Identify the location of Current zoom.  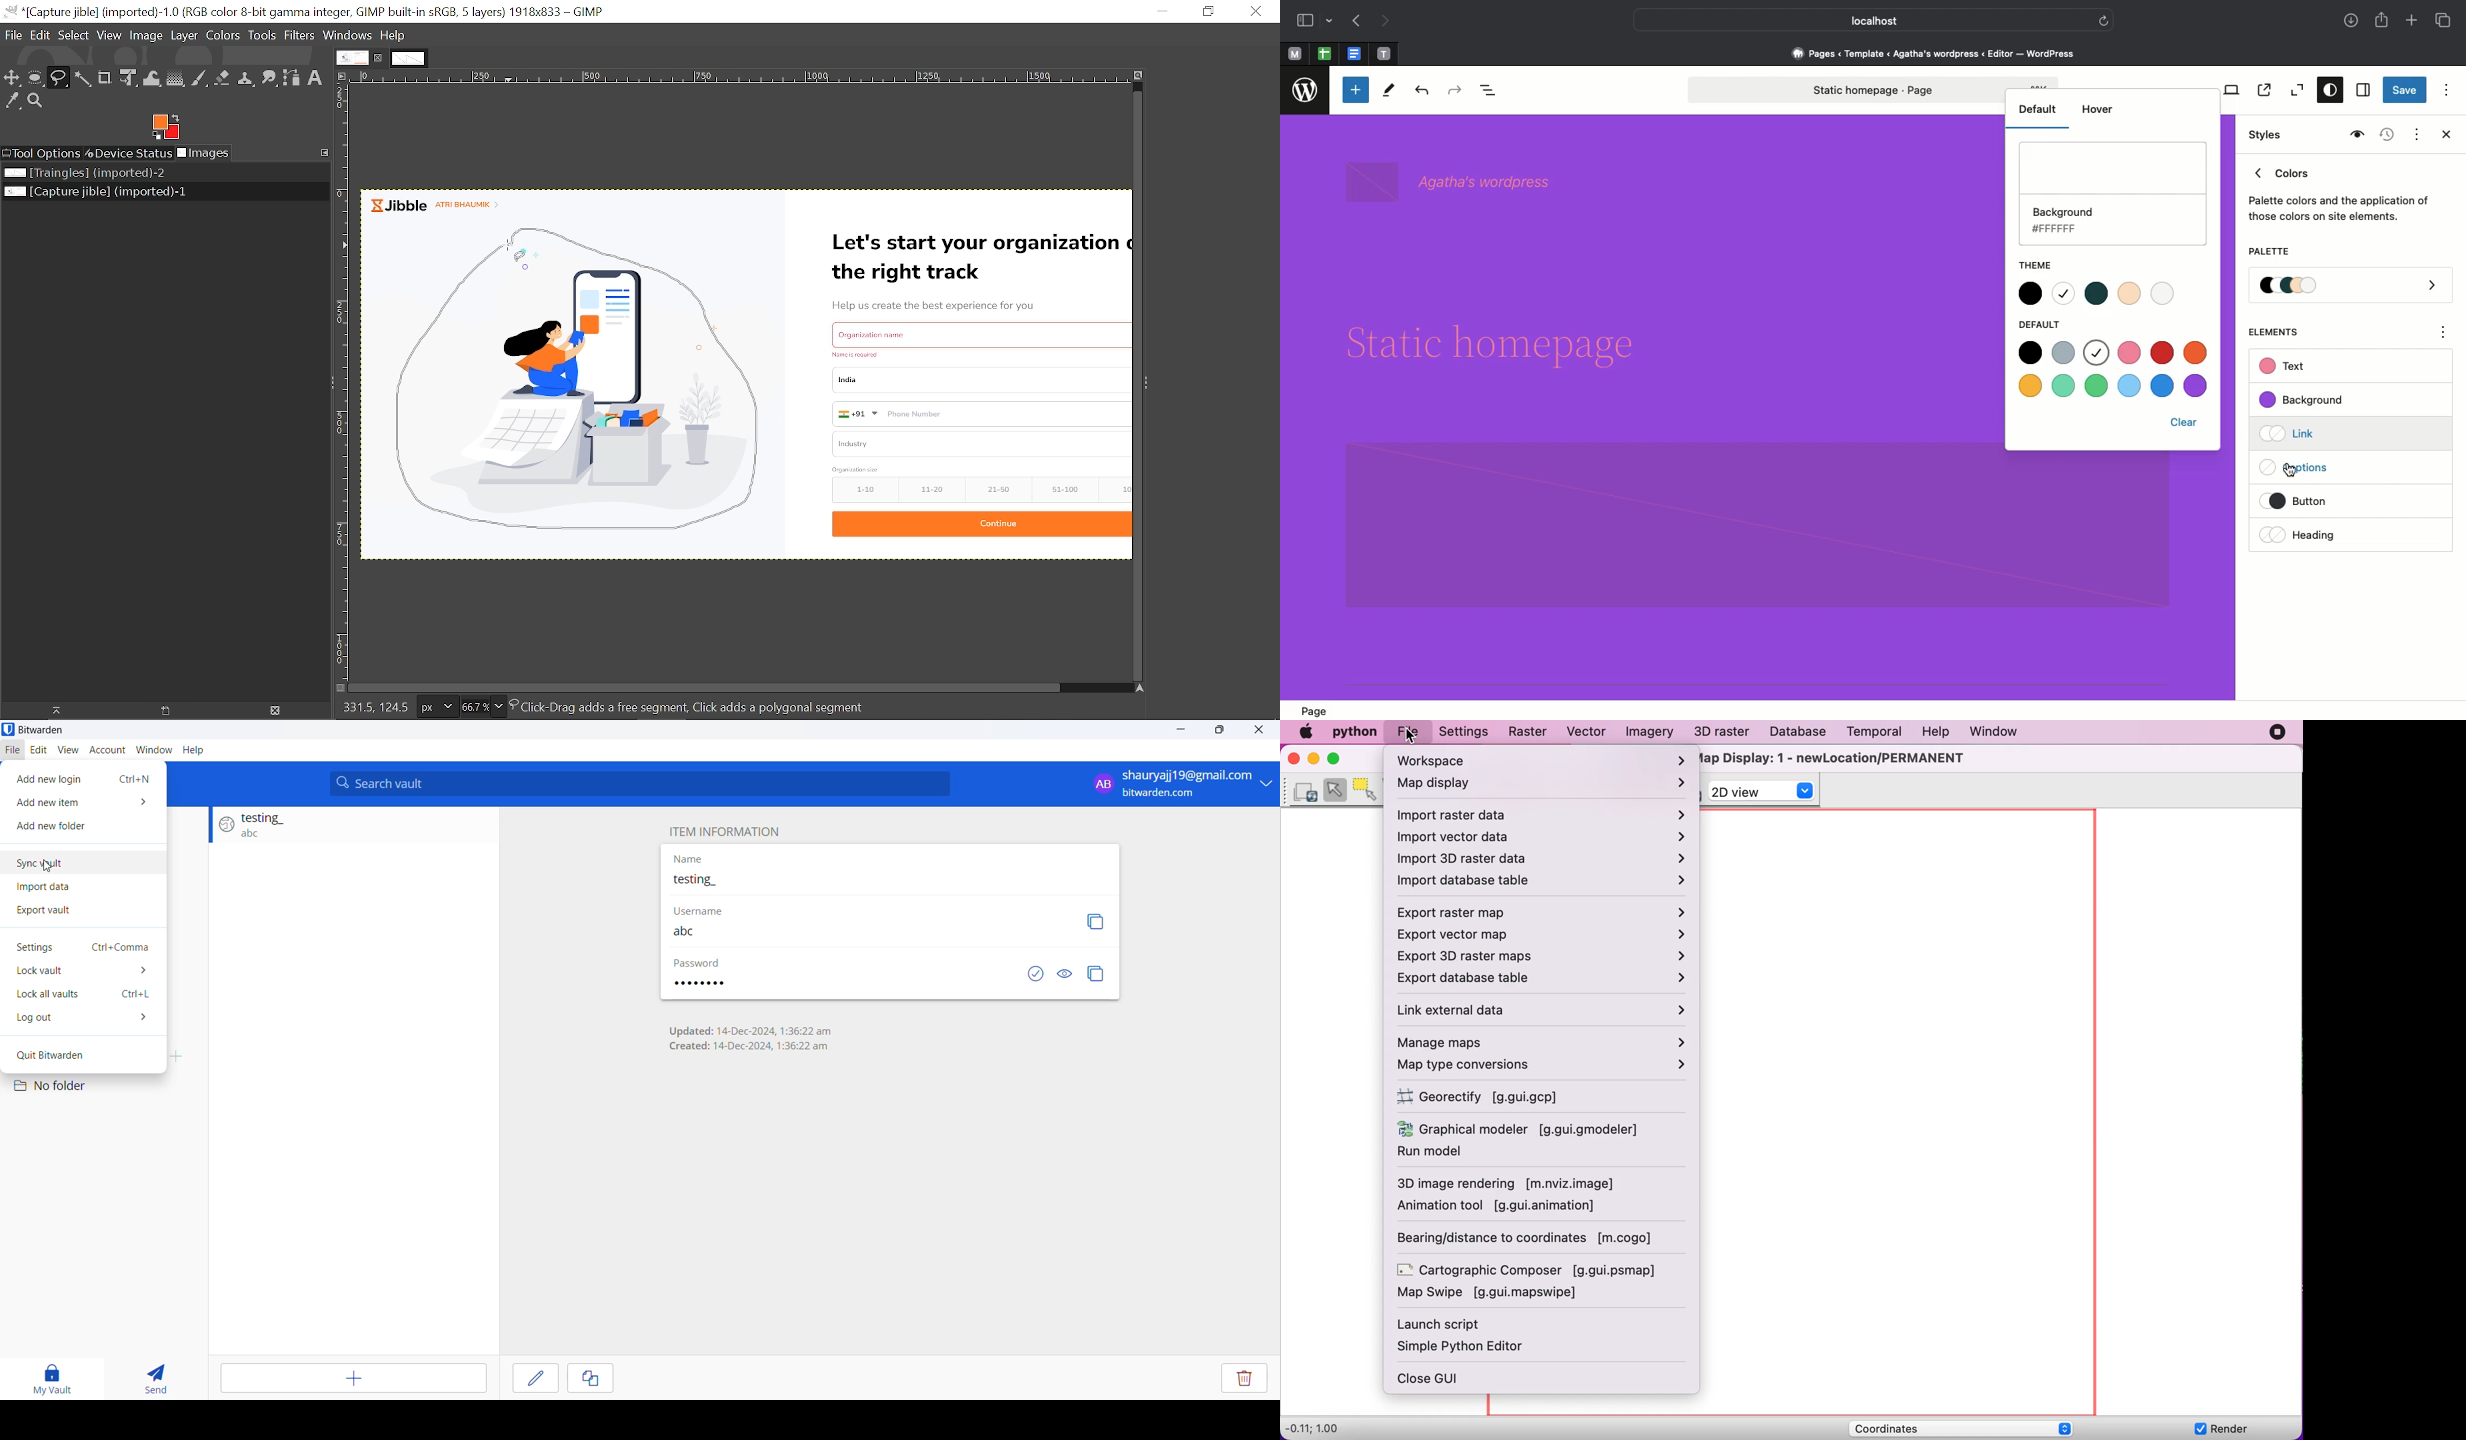
(473, 707).